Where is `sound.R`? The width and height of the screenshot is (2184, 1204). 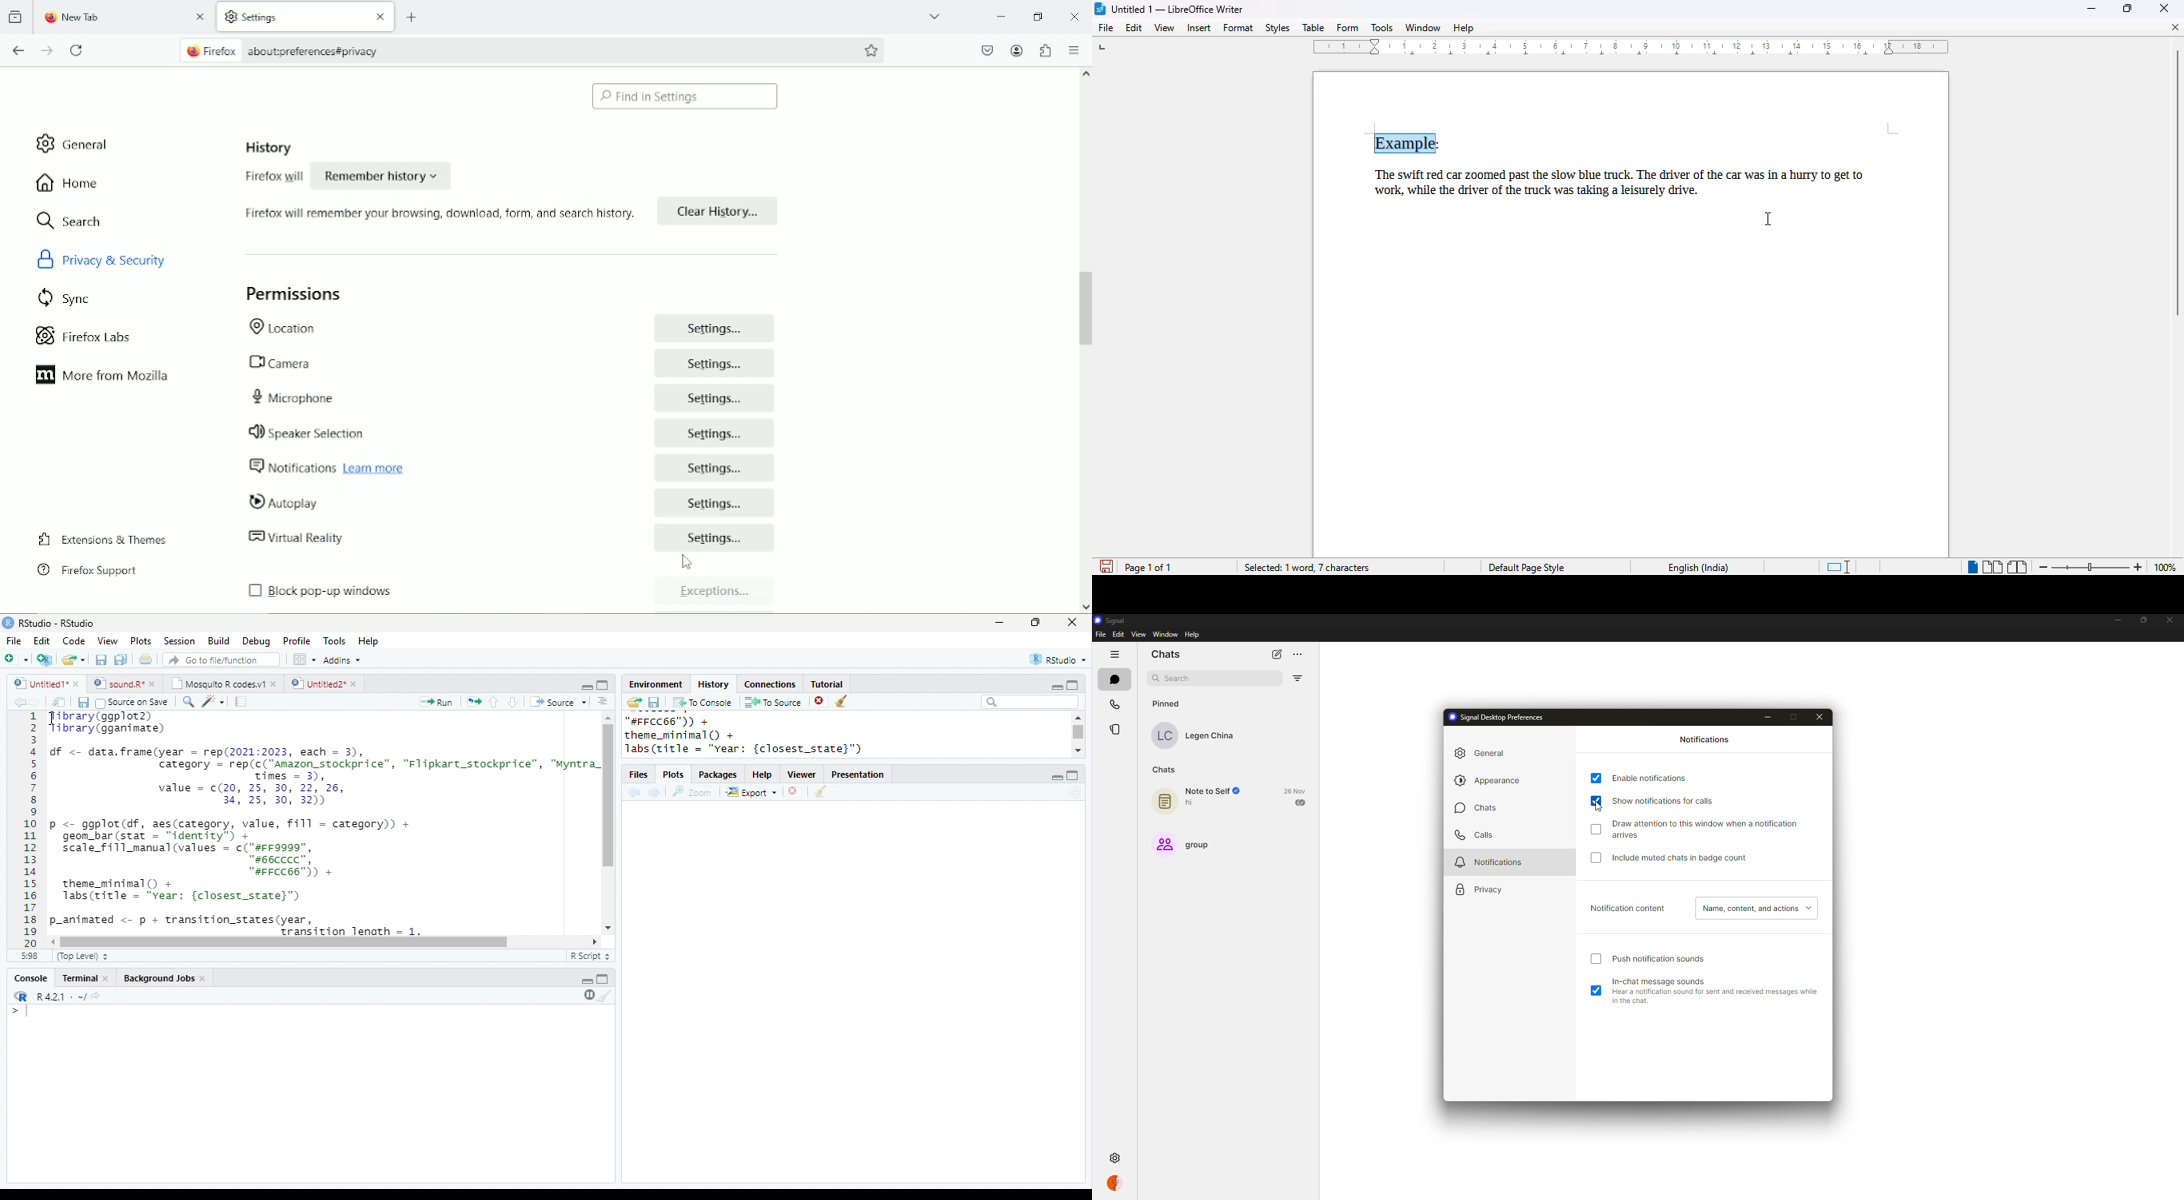
sound.R is located at coordinates (118, 684).